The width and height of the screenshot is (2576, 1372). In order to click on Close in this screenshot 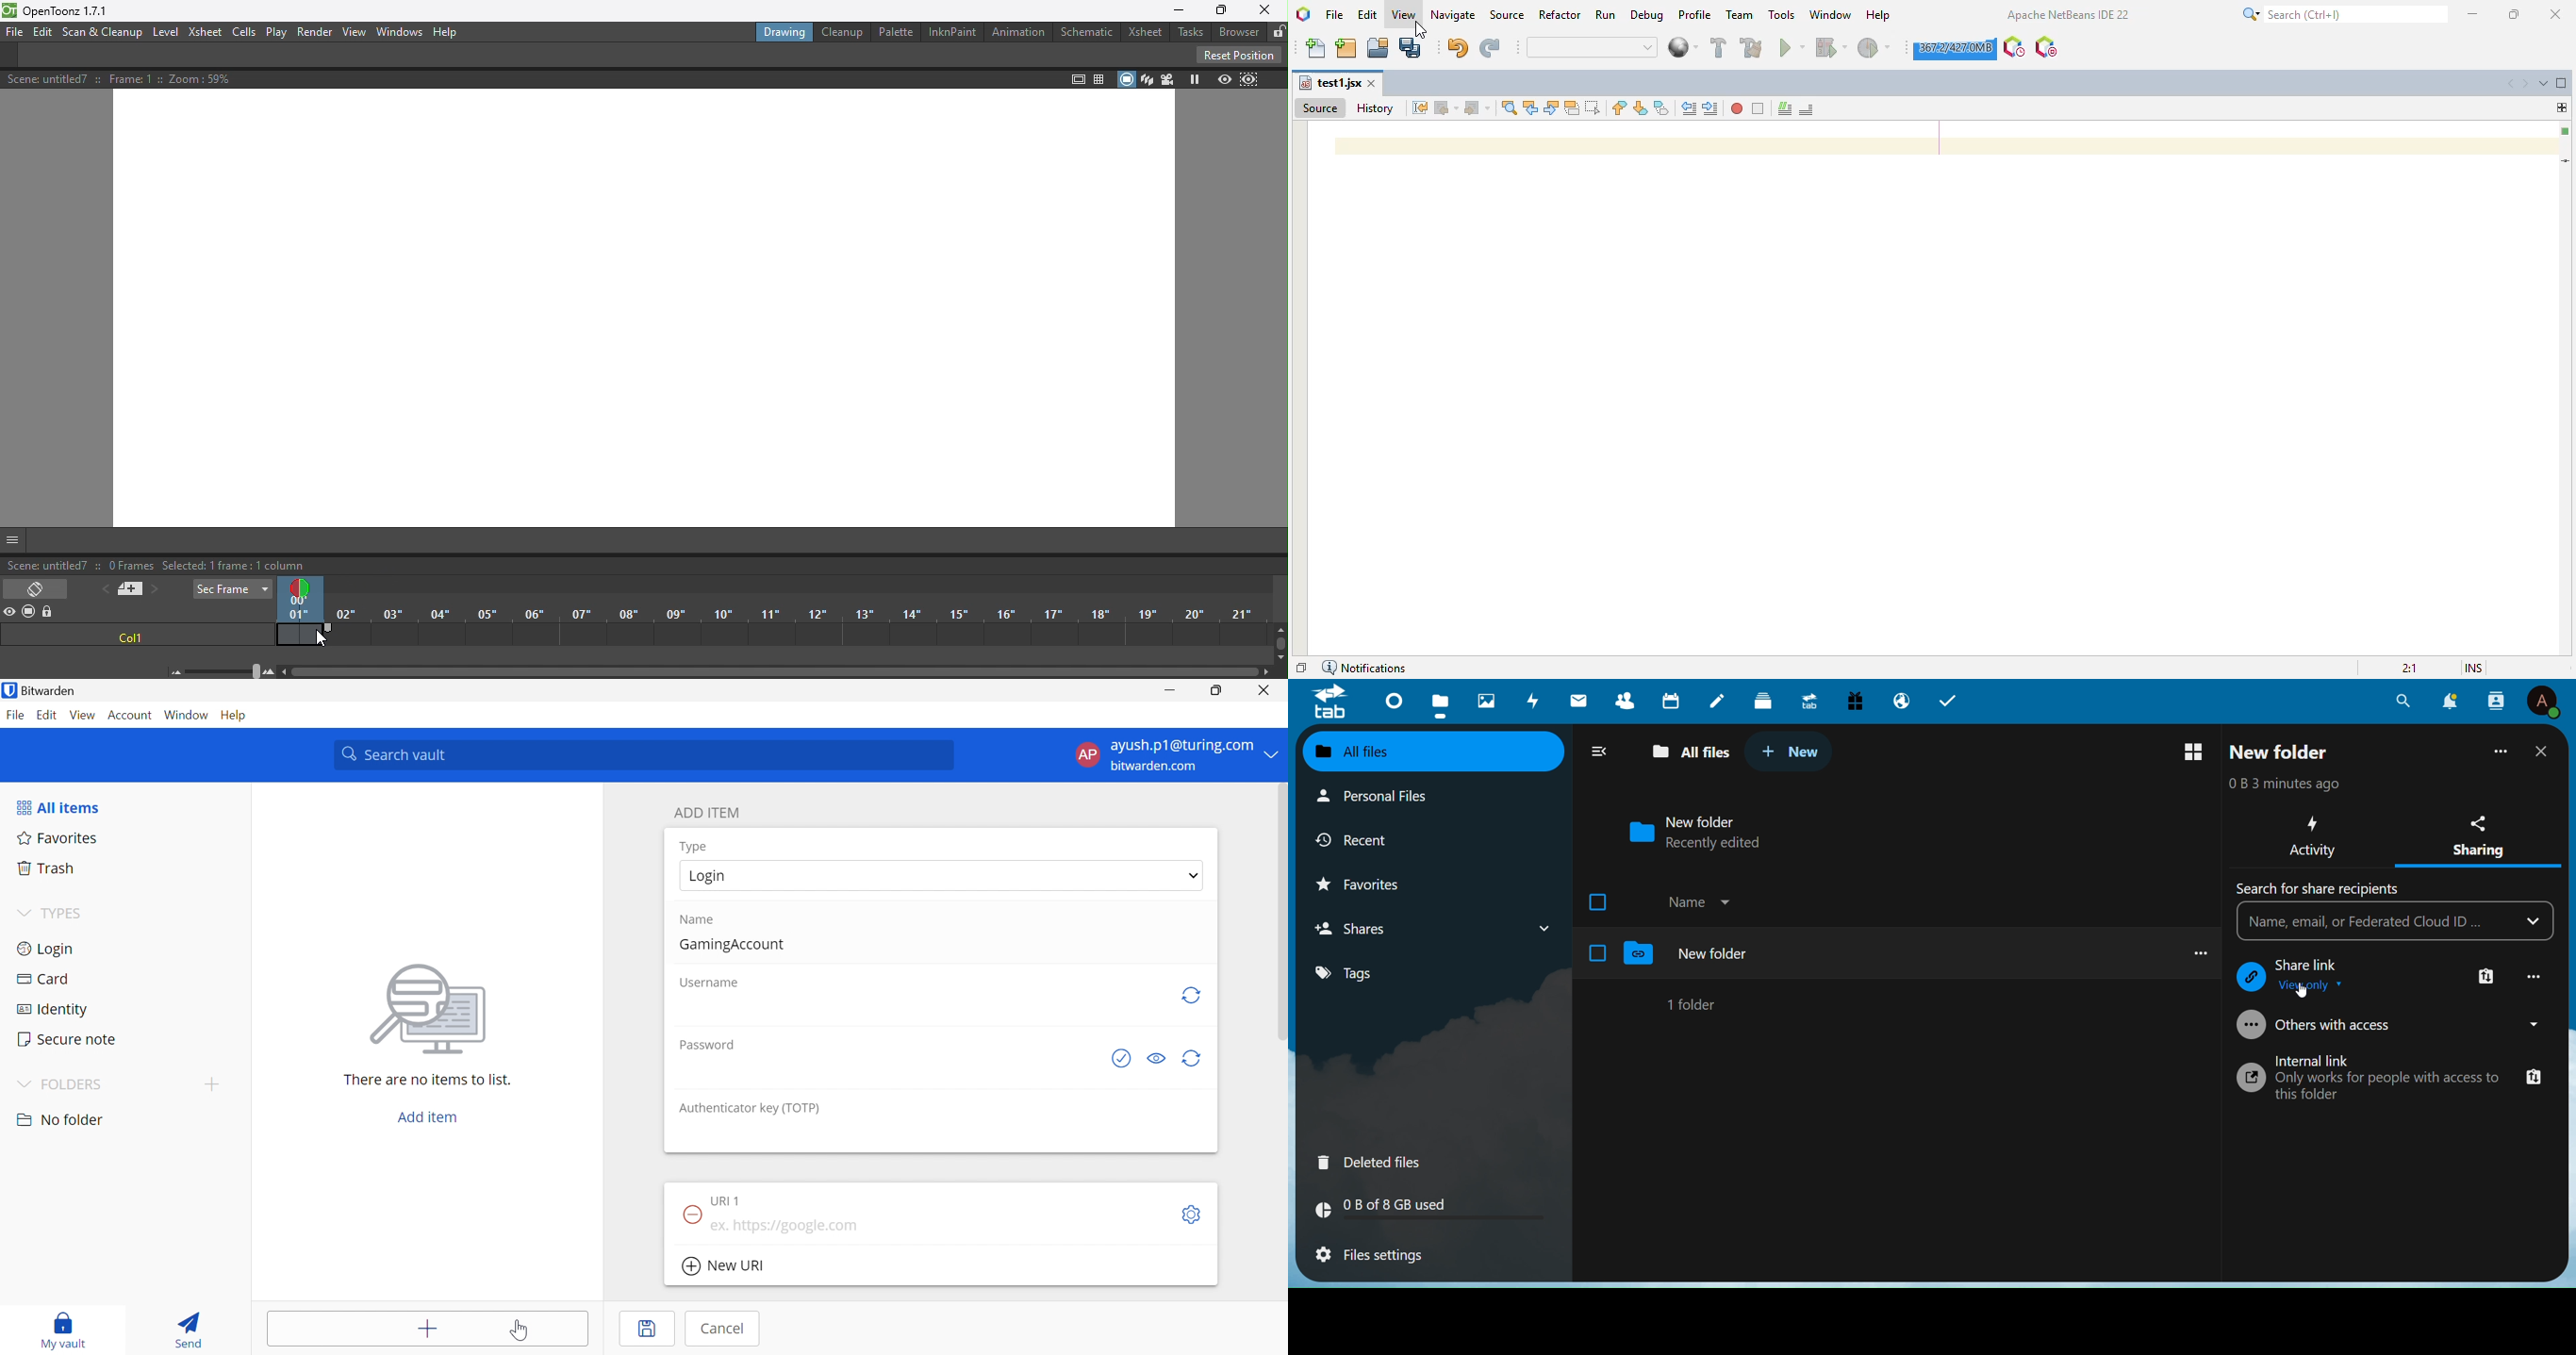, I will do `click(2540, 752)`.